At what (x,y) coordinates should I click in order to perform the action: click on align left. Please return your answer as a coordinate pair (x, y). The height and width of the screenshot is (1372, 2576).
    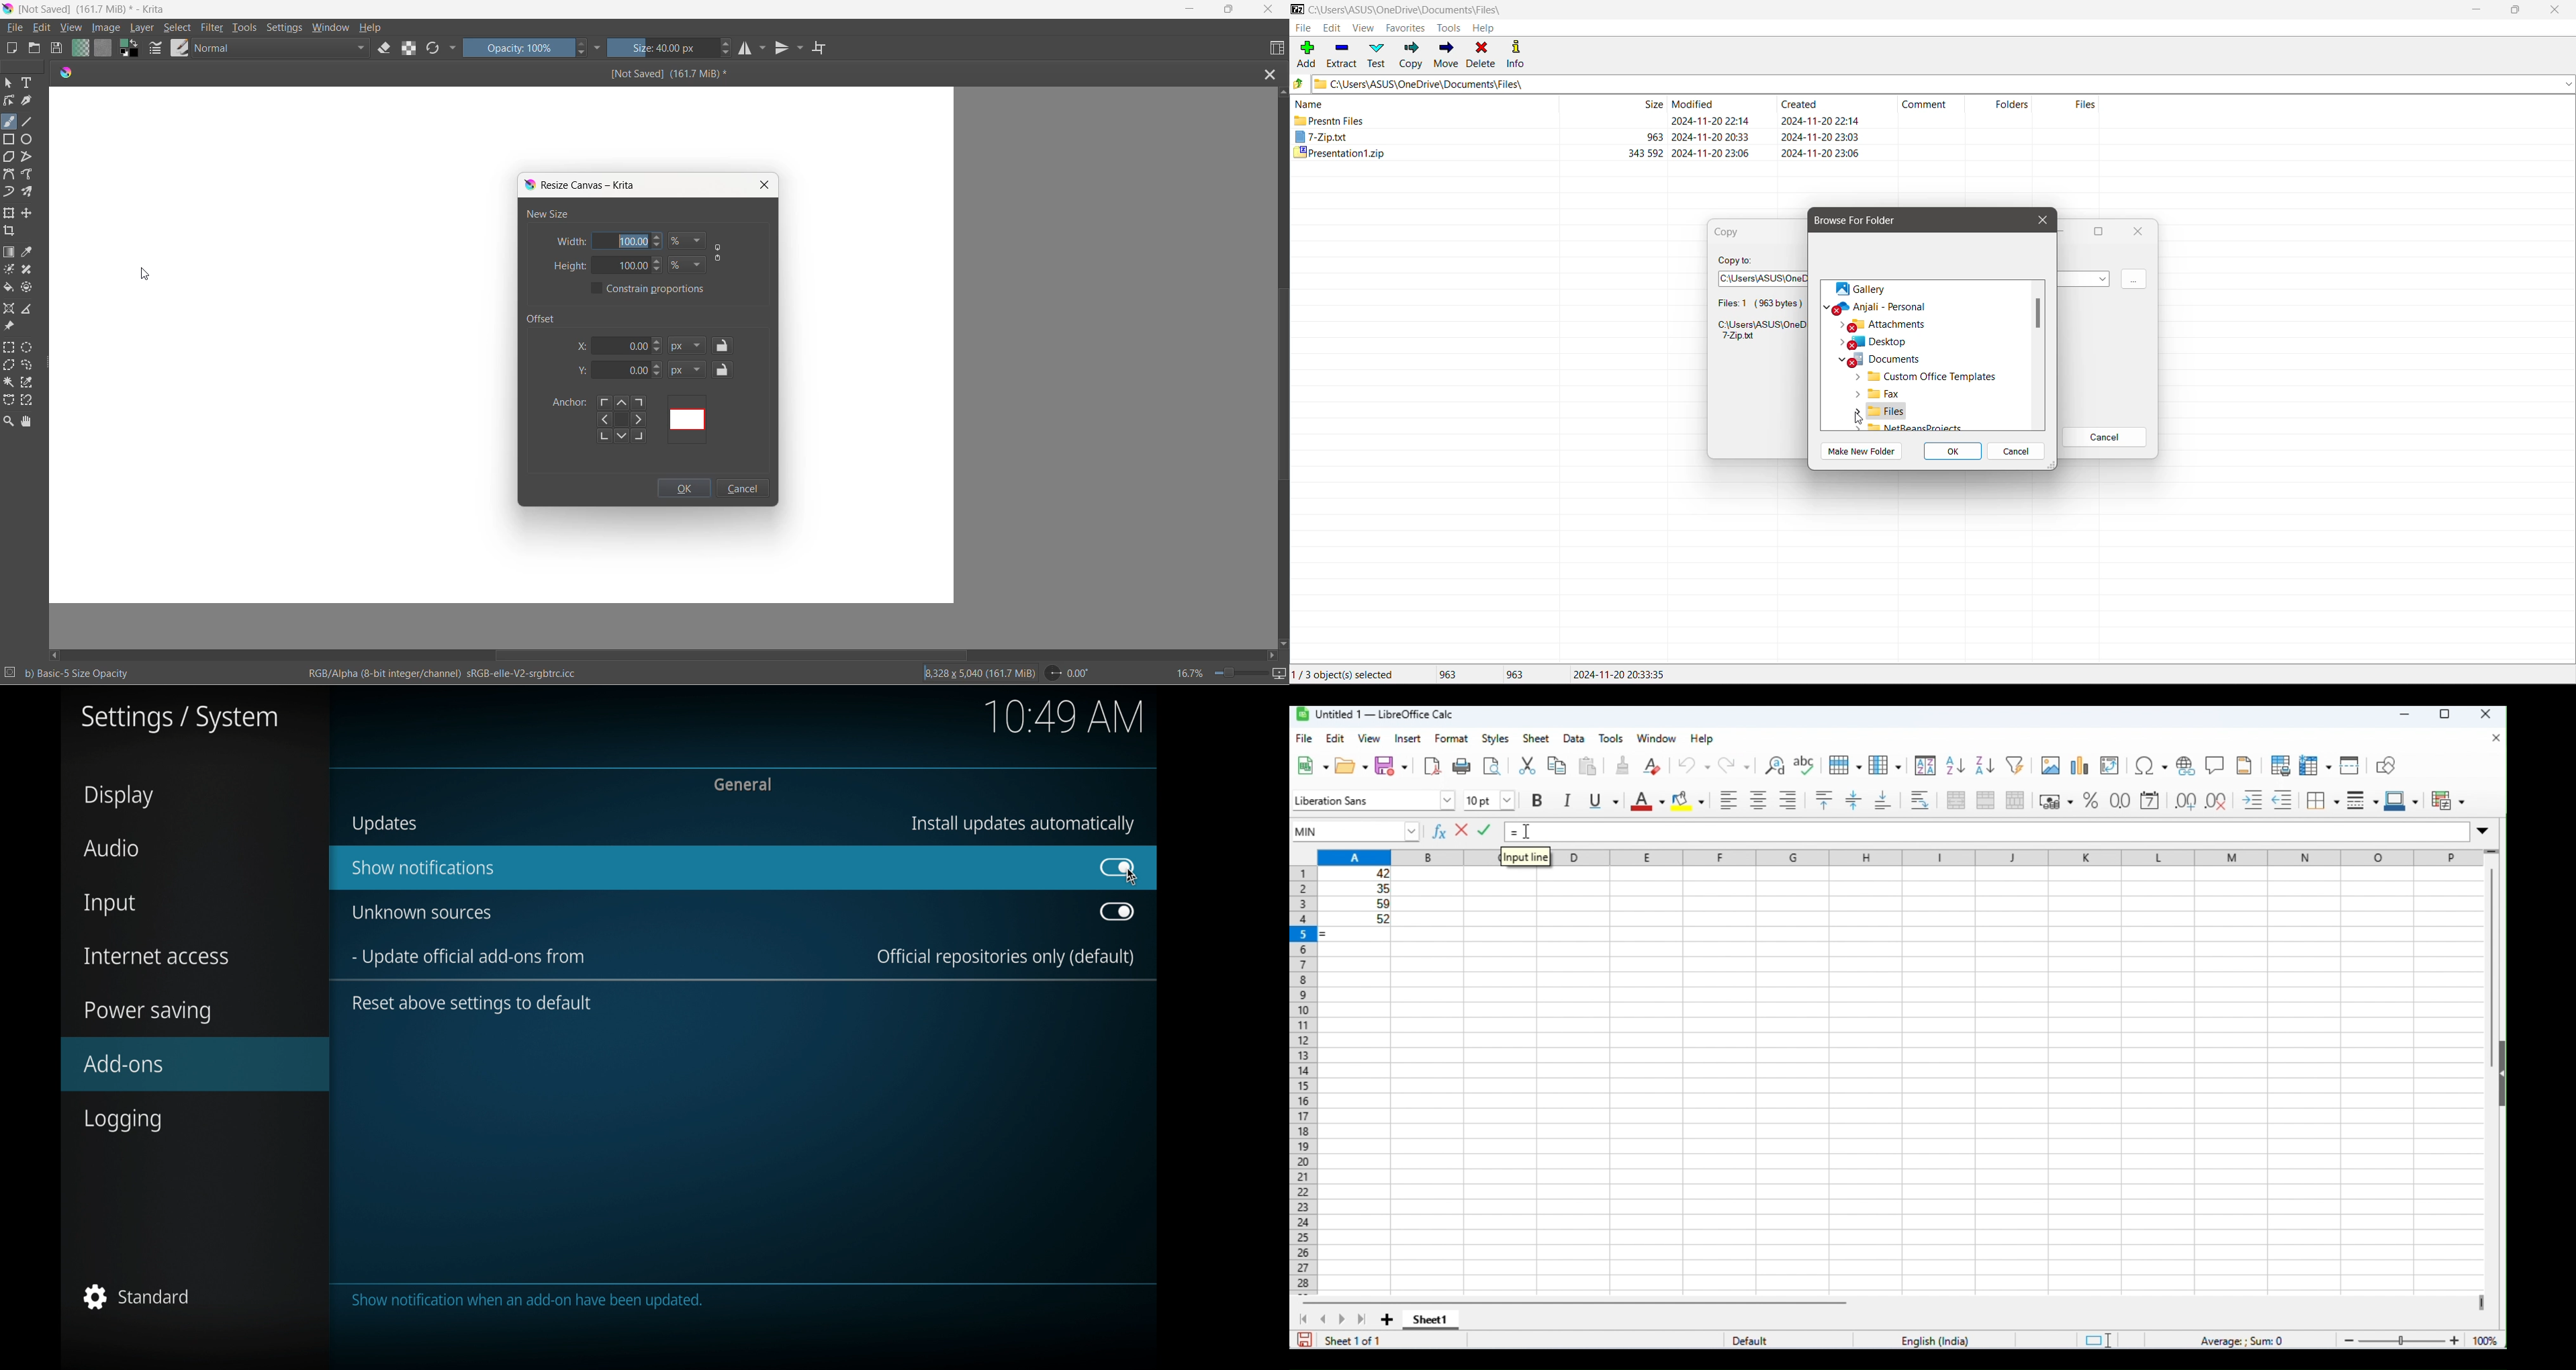
    Looking at the image, I should click on (1727, 800).